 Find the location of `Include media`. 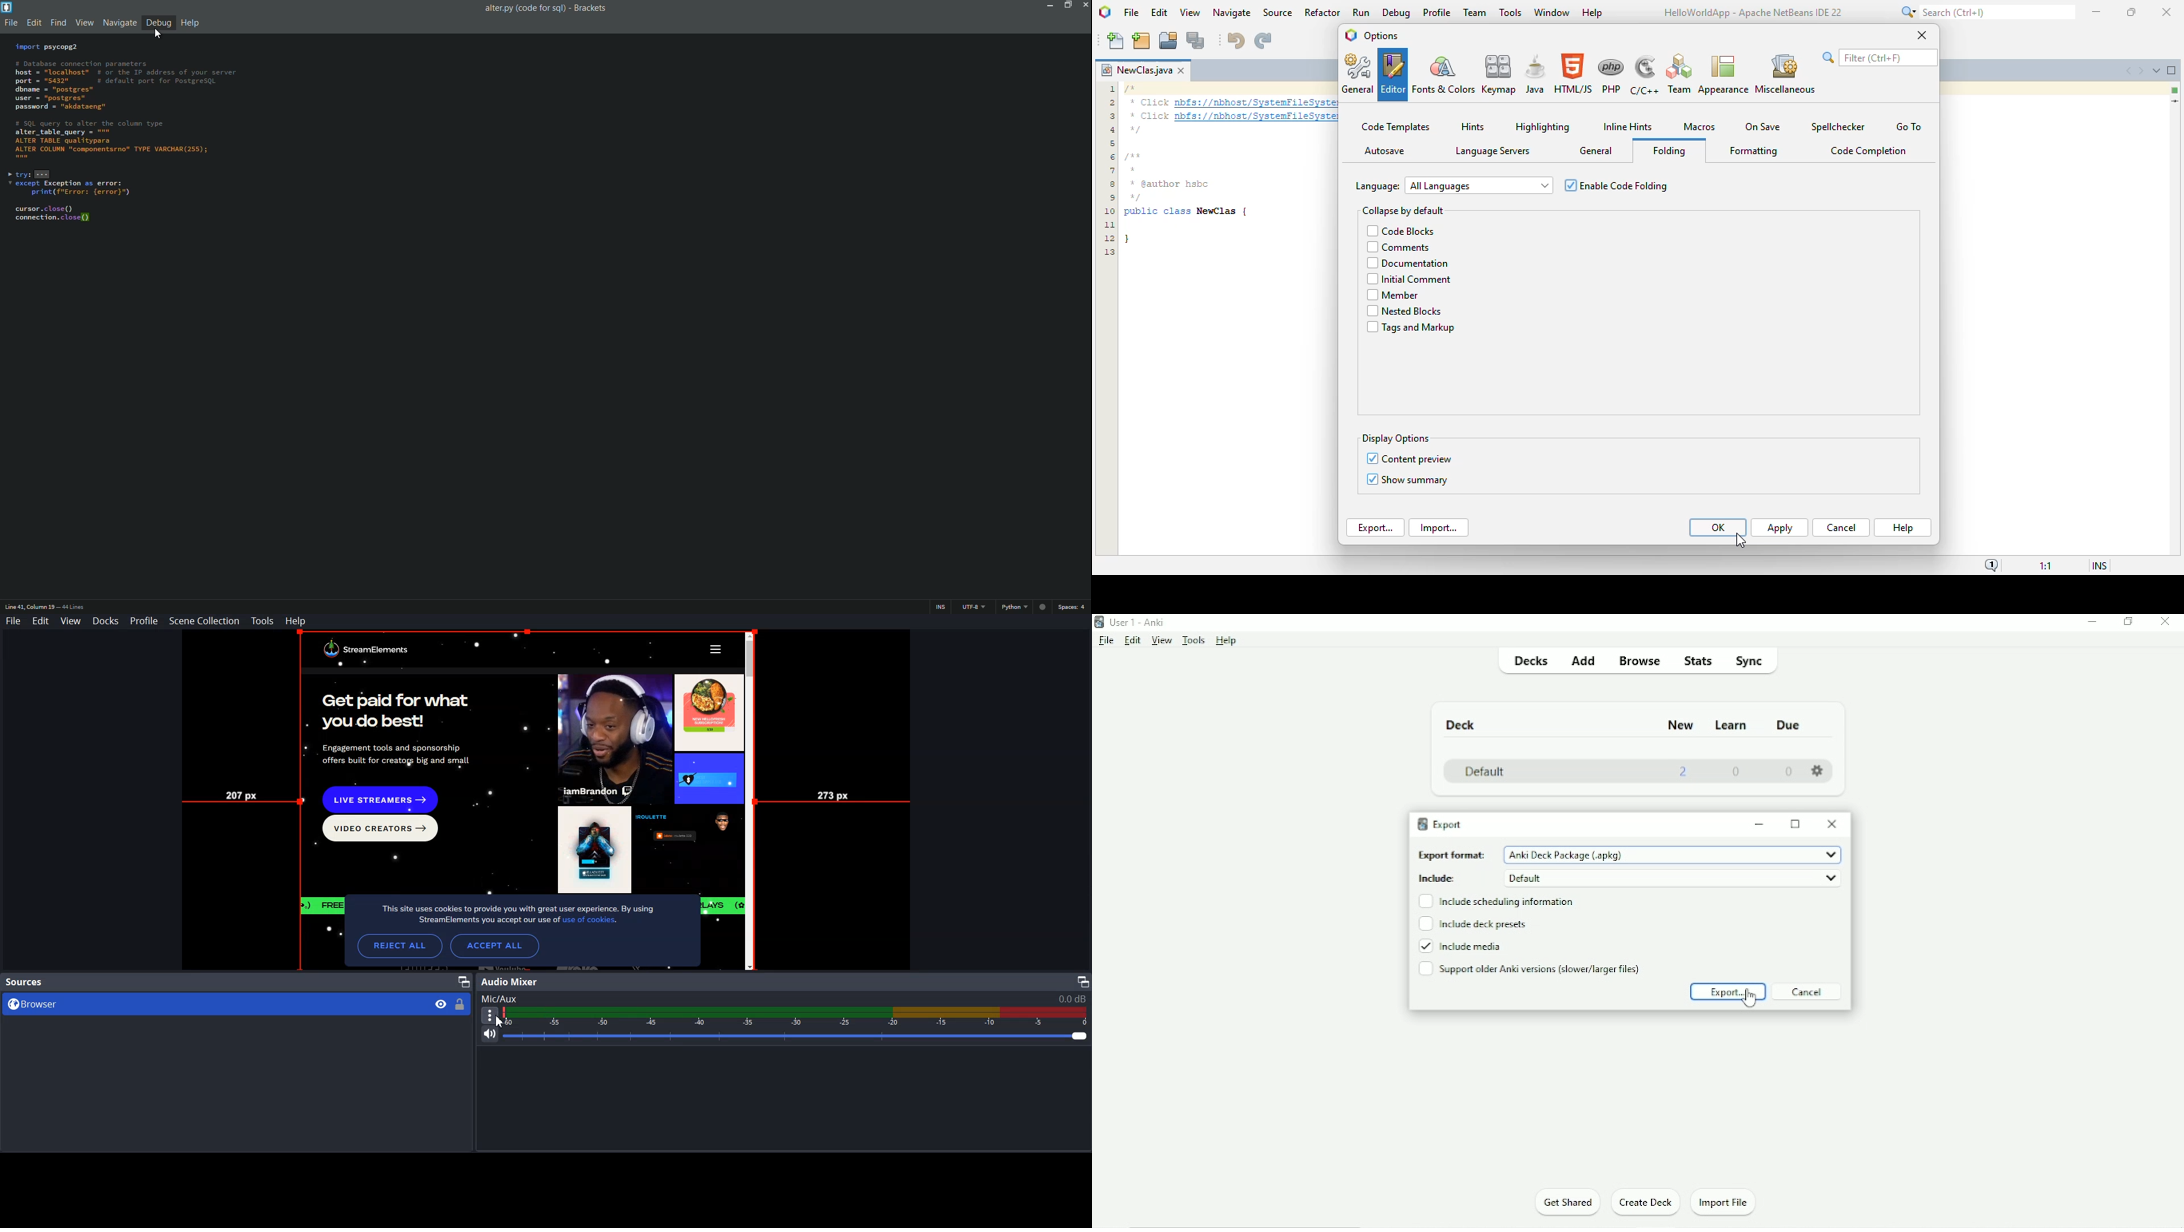

Include media is located at coordinates (1463, 946).